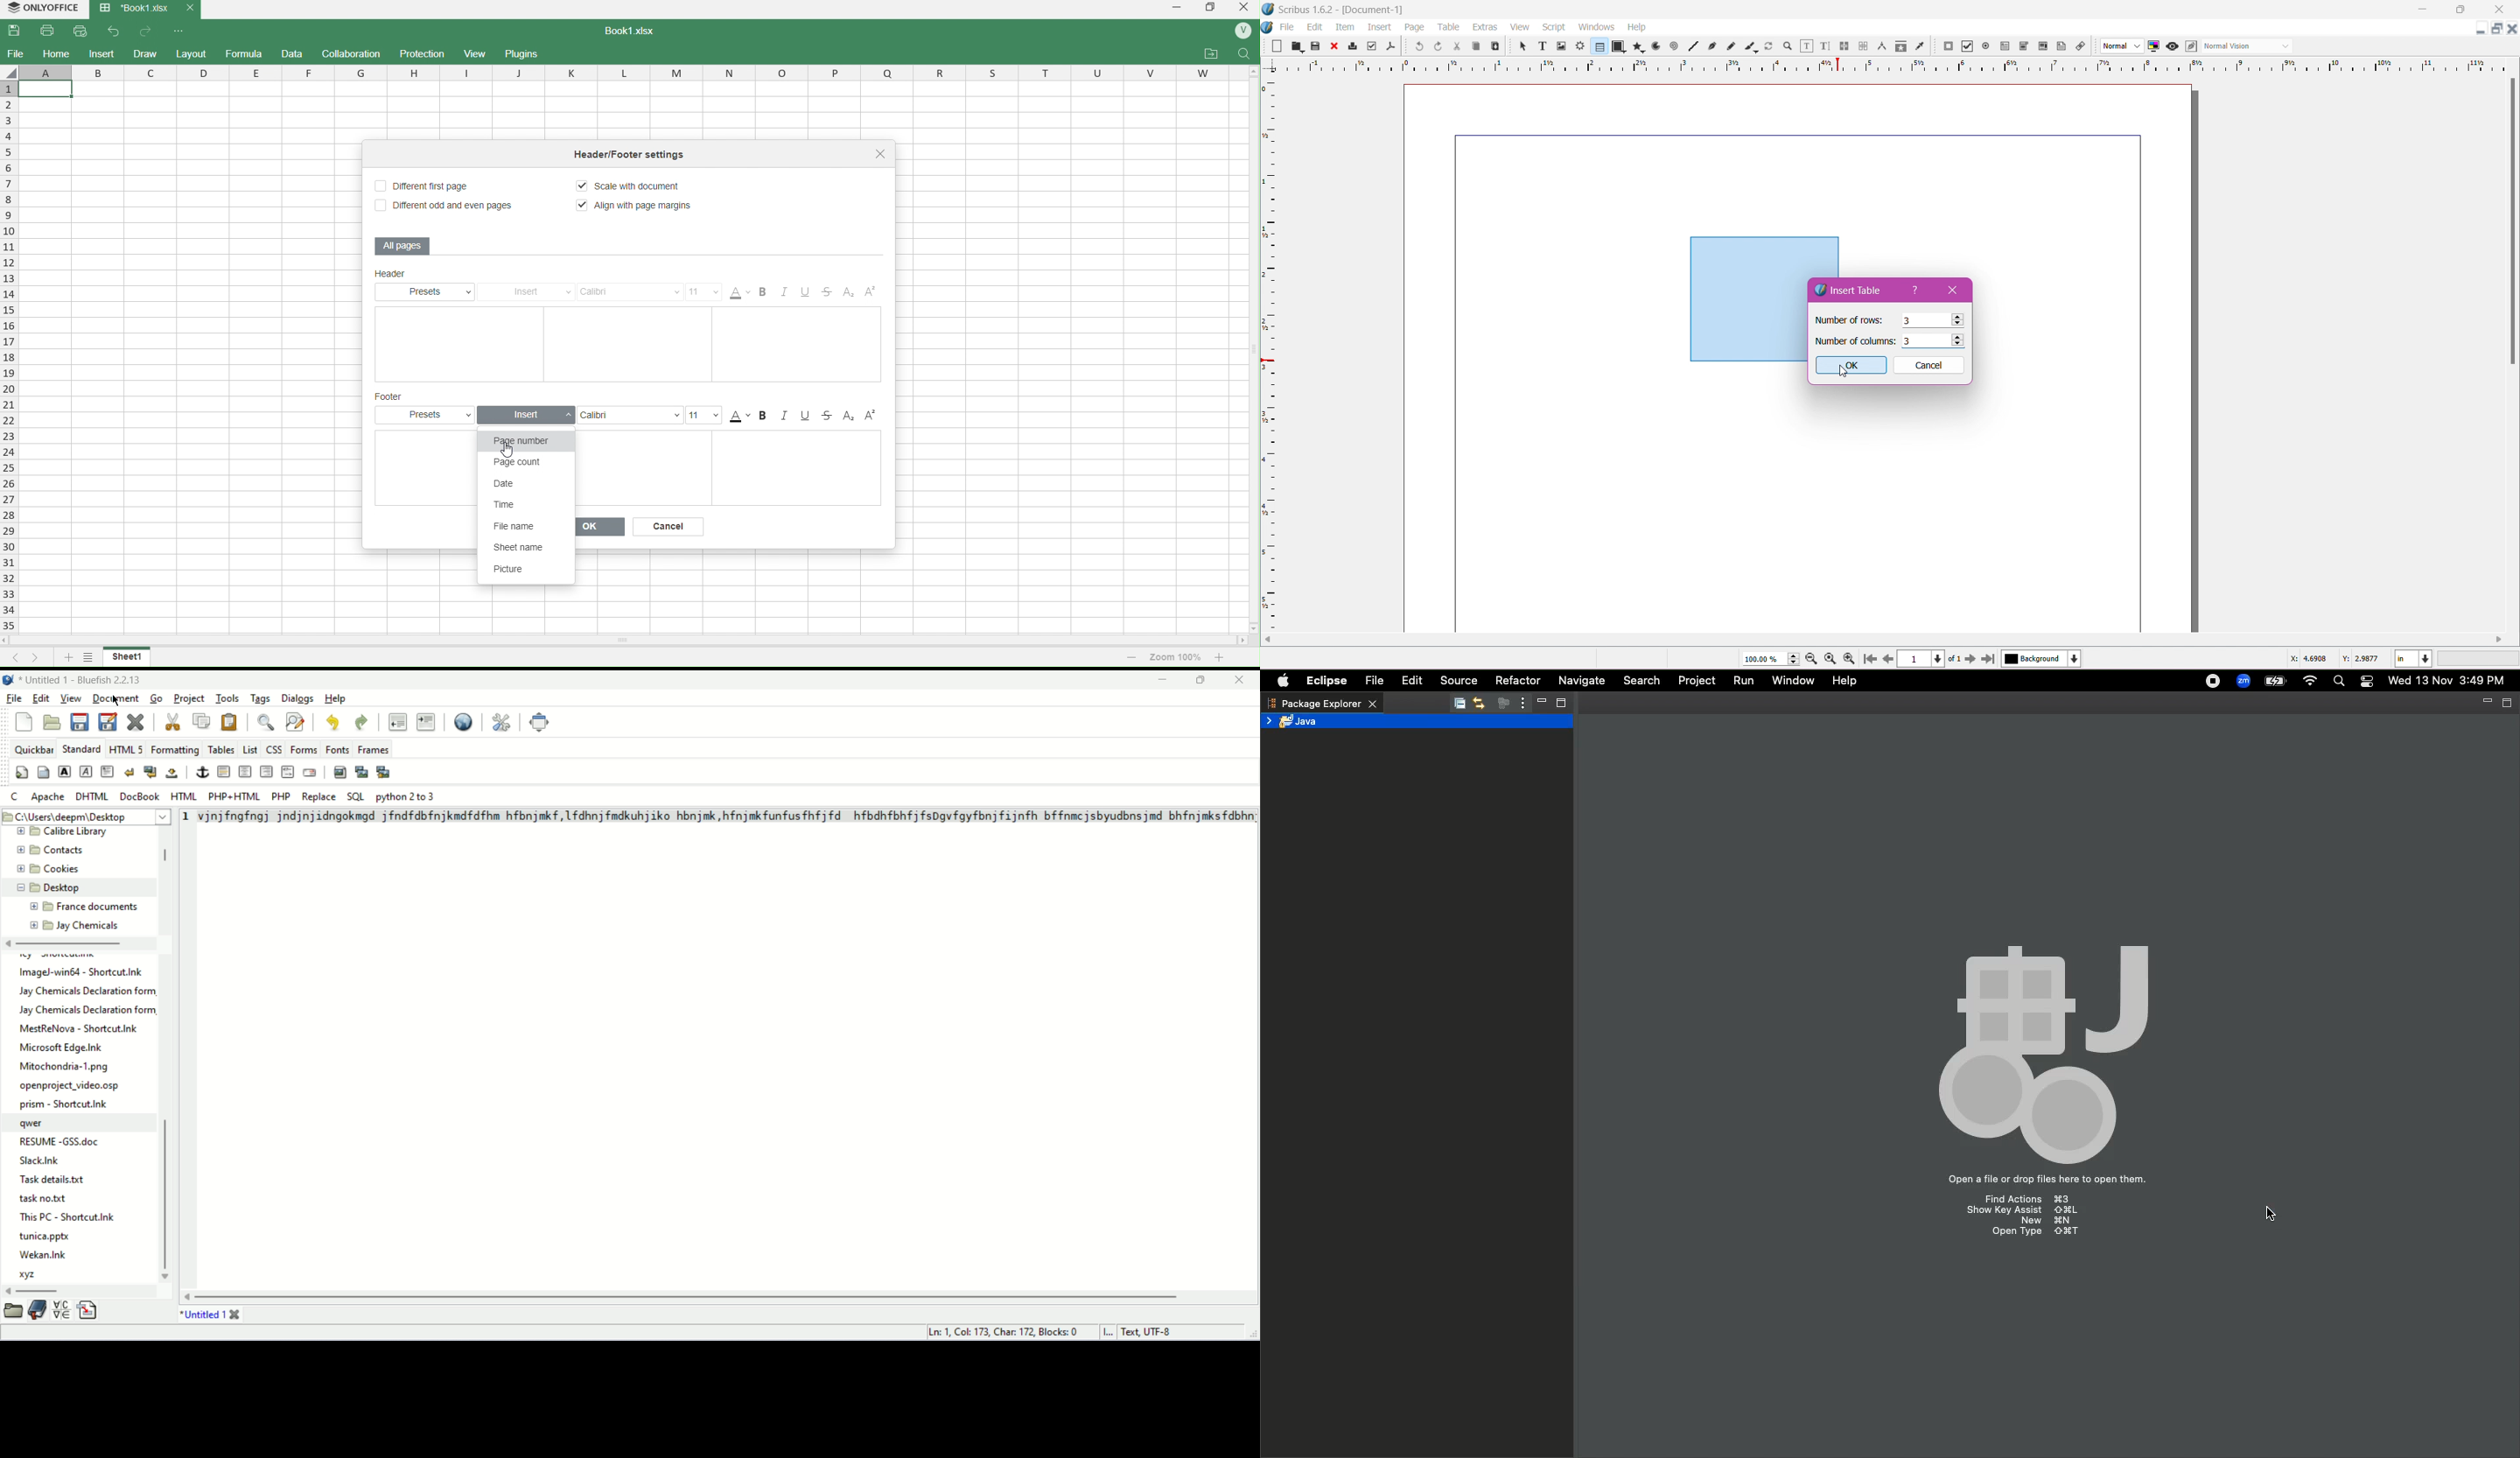 The image size is (2520, 1484). I want to click on formula, so click(244, 55).